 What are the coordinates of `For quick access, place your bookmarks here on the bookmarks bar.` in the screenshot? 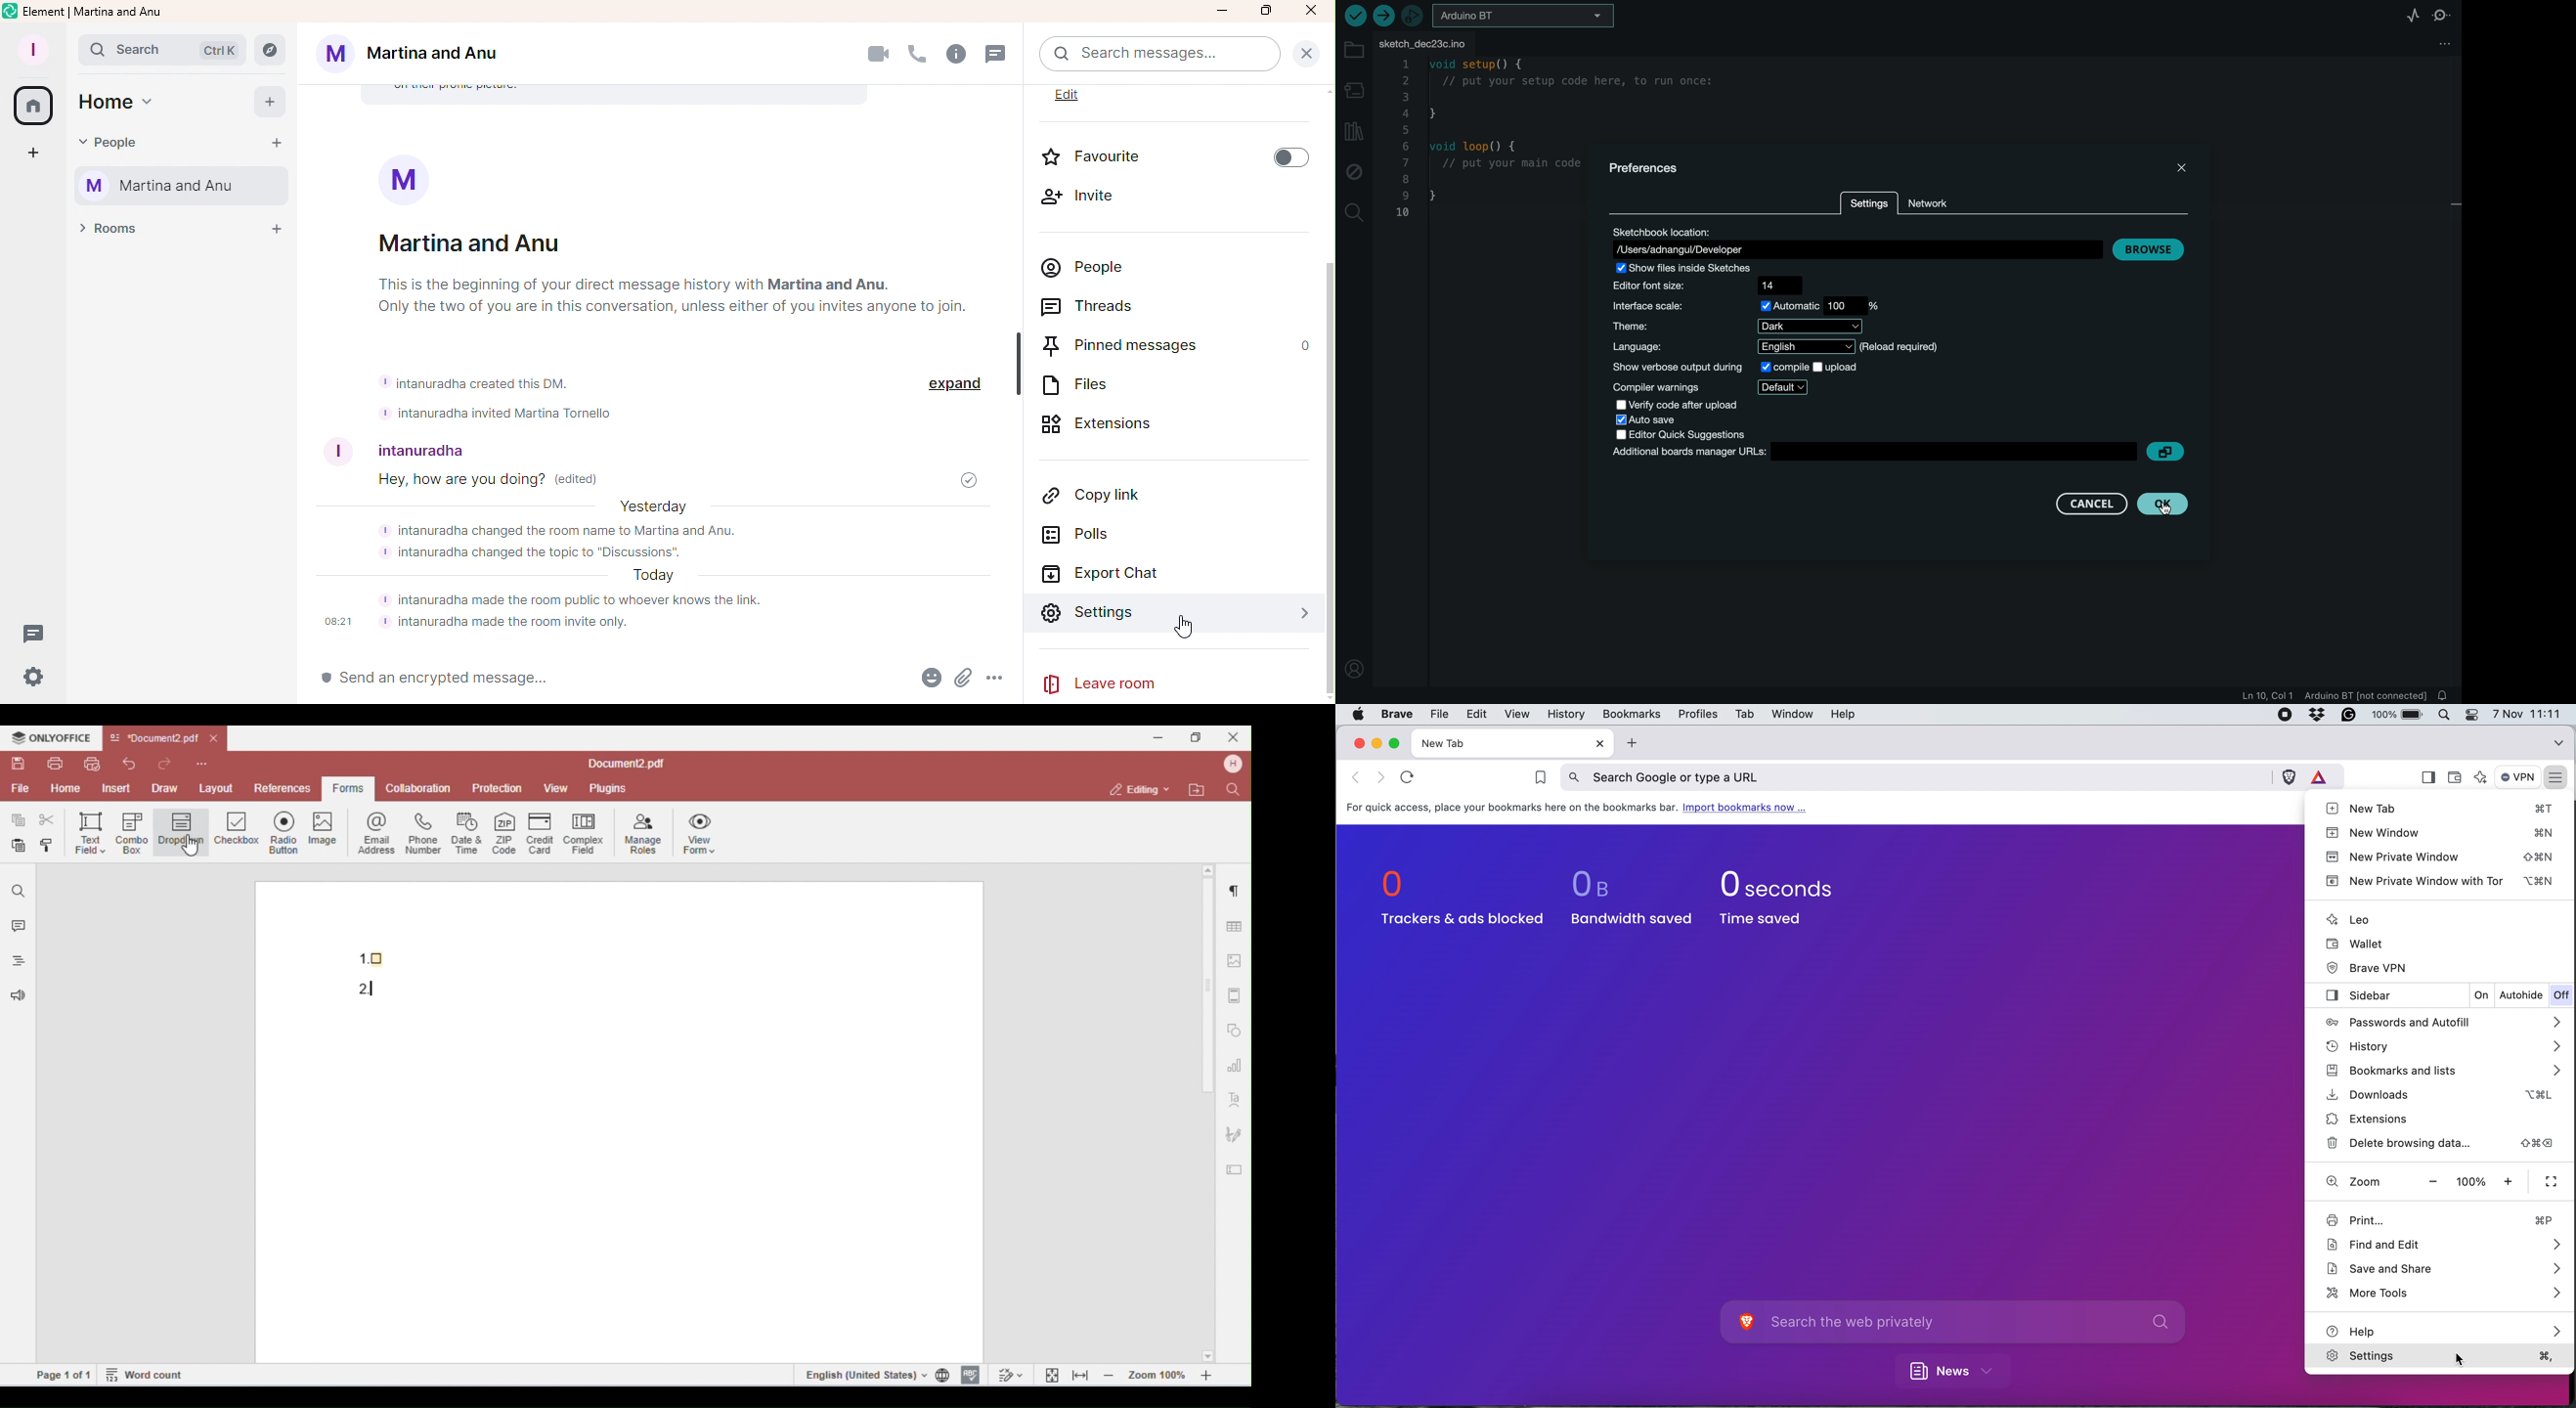 It's located at (1512, 807).